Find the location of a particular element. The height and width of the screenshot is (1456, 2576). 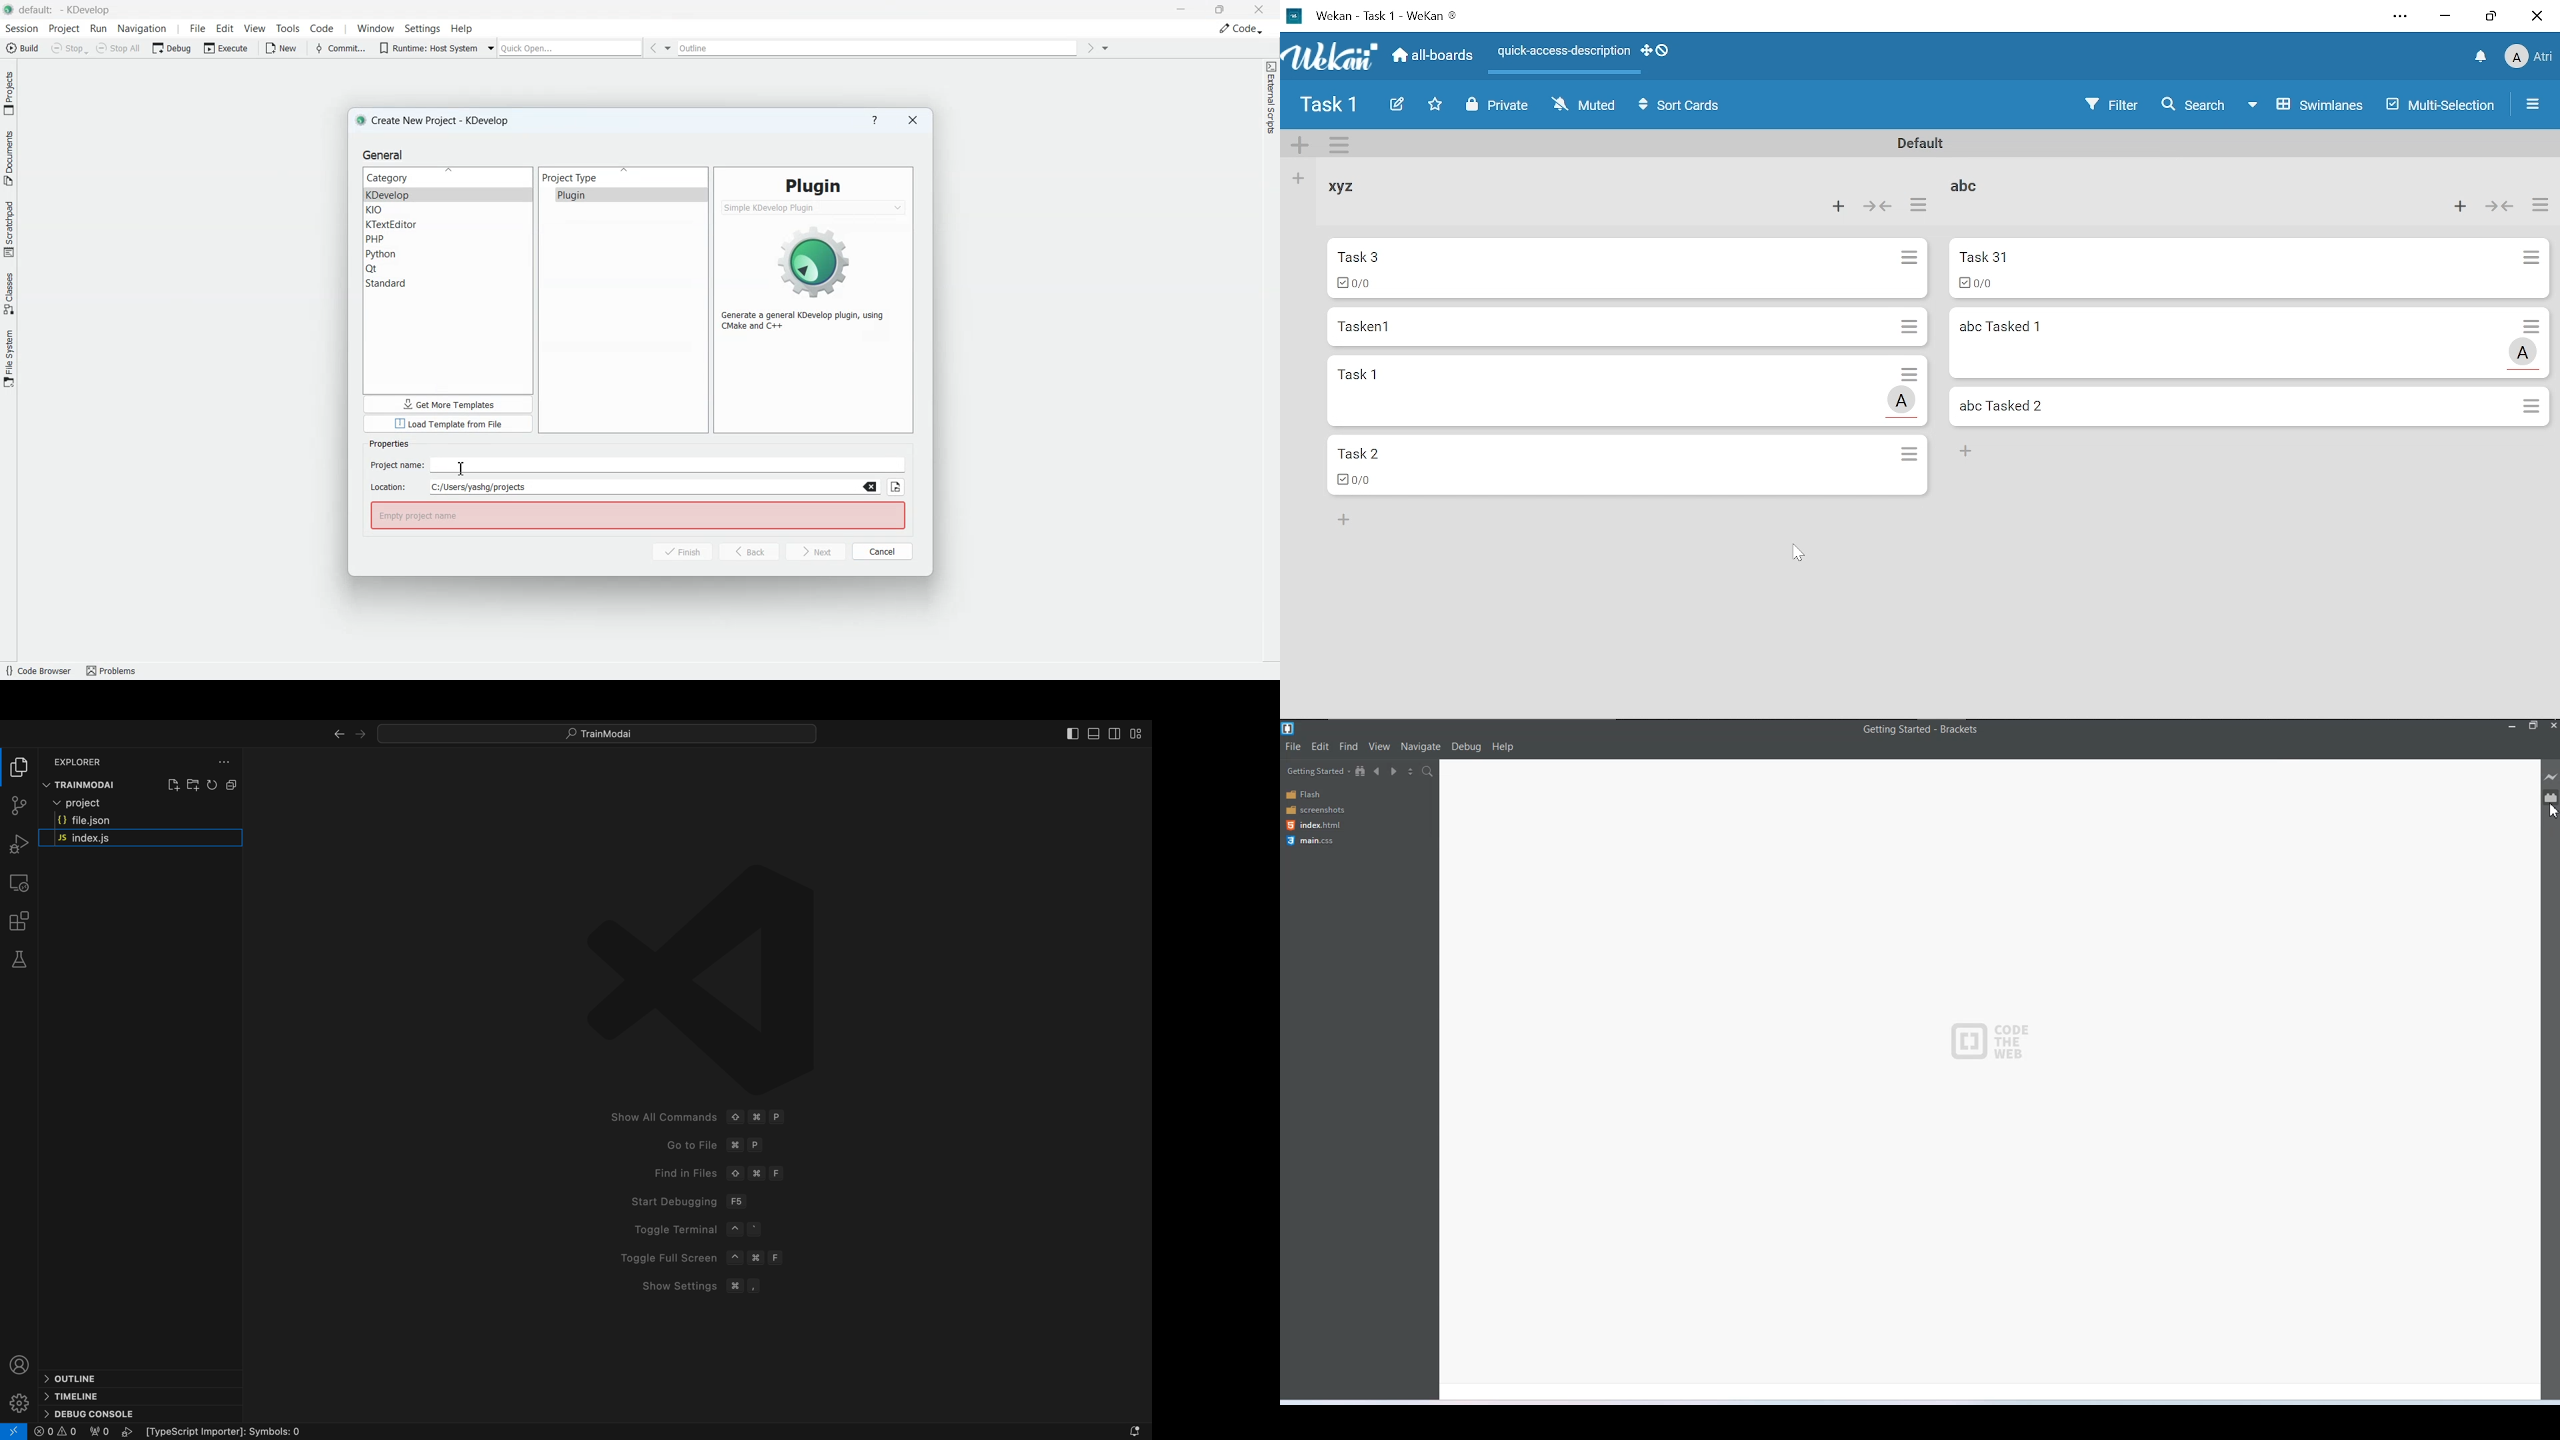

Cursor is located at coordinates (2552, 813).